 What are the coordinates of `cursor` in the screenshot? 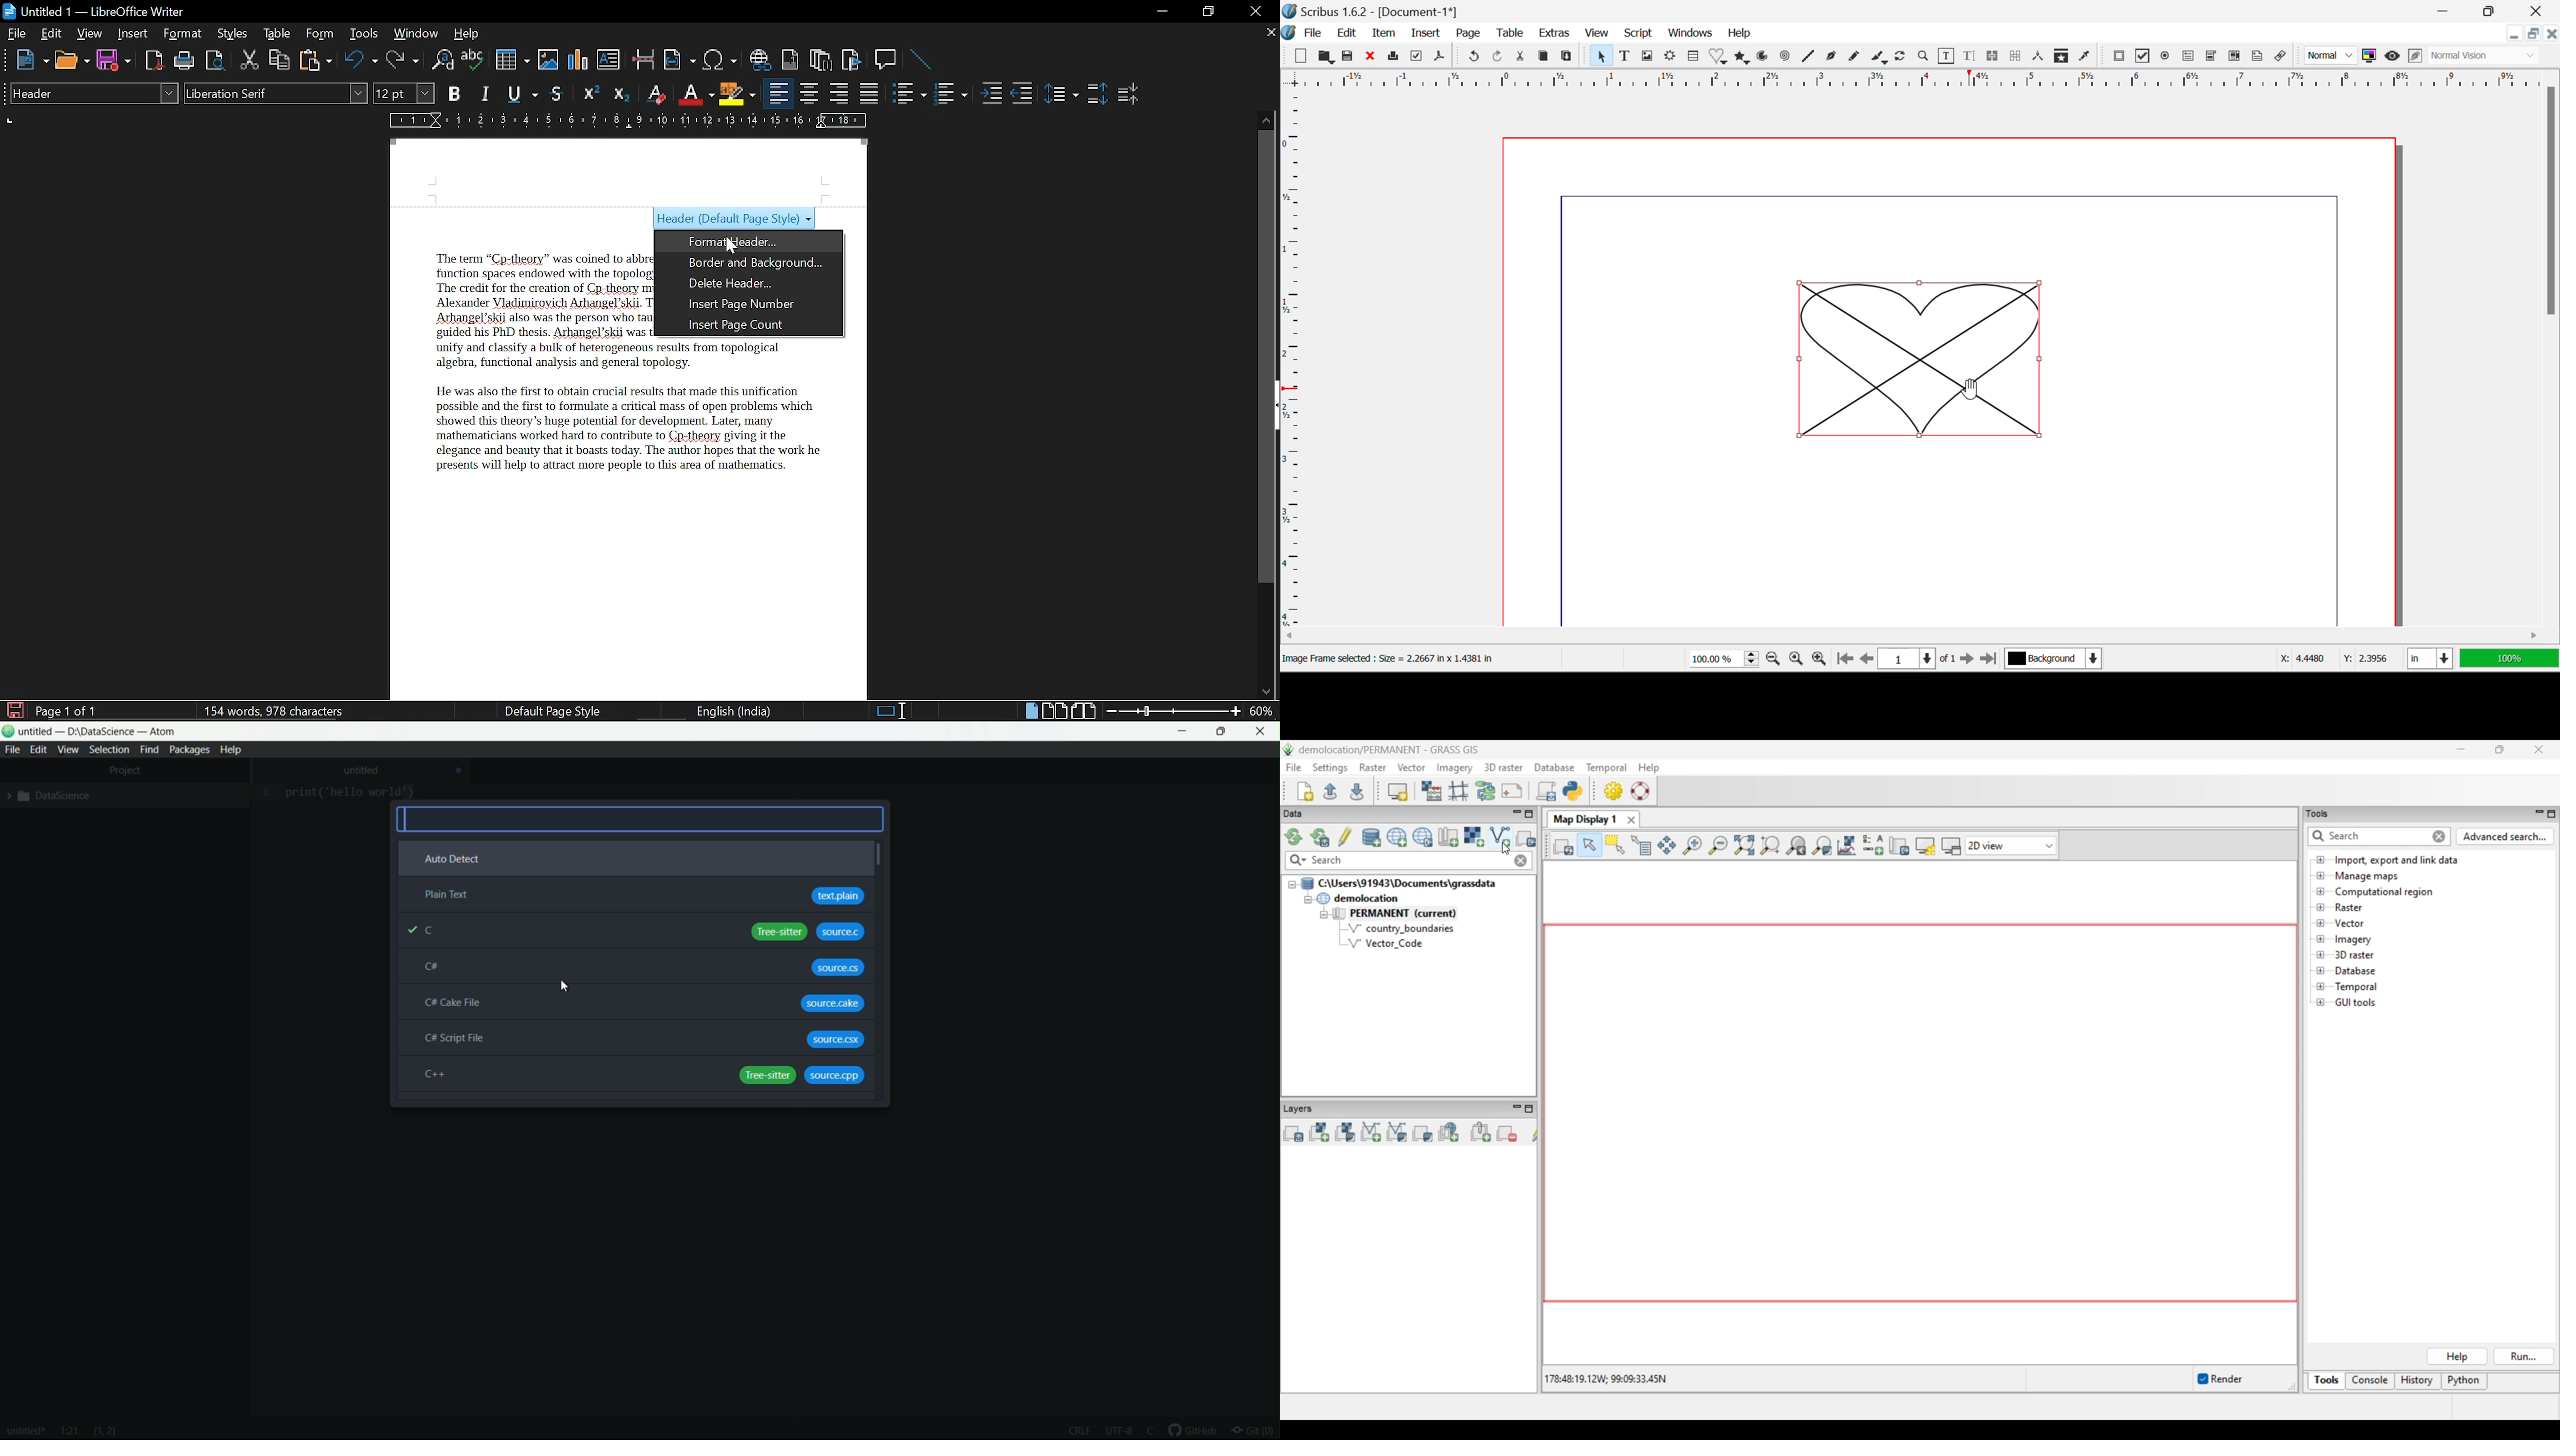 It's located at (563, 989).